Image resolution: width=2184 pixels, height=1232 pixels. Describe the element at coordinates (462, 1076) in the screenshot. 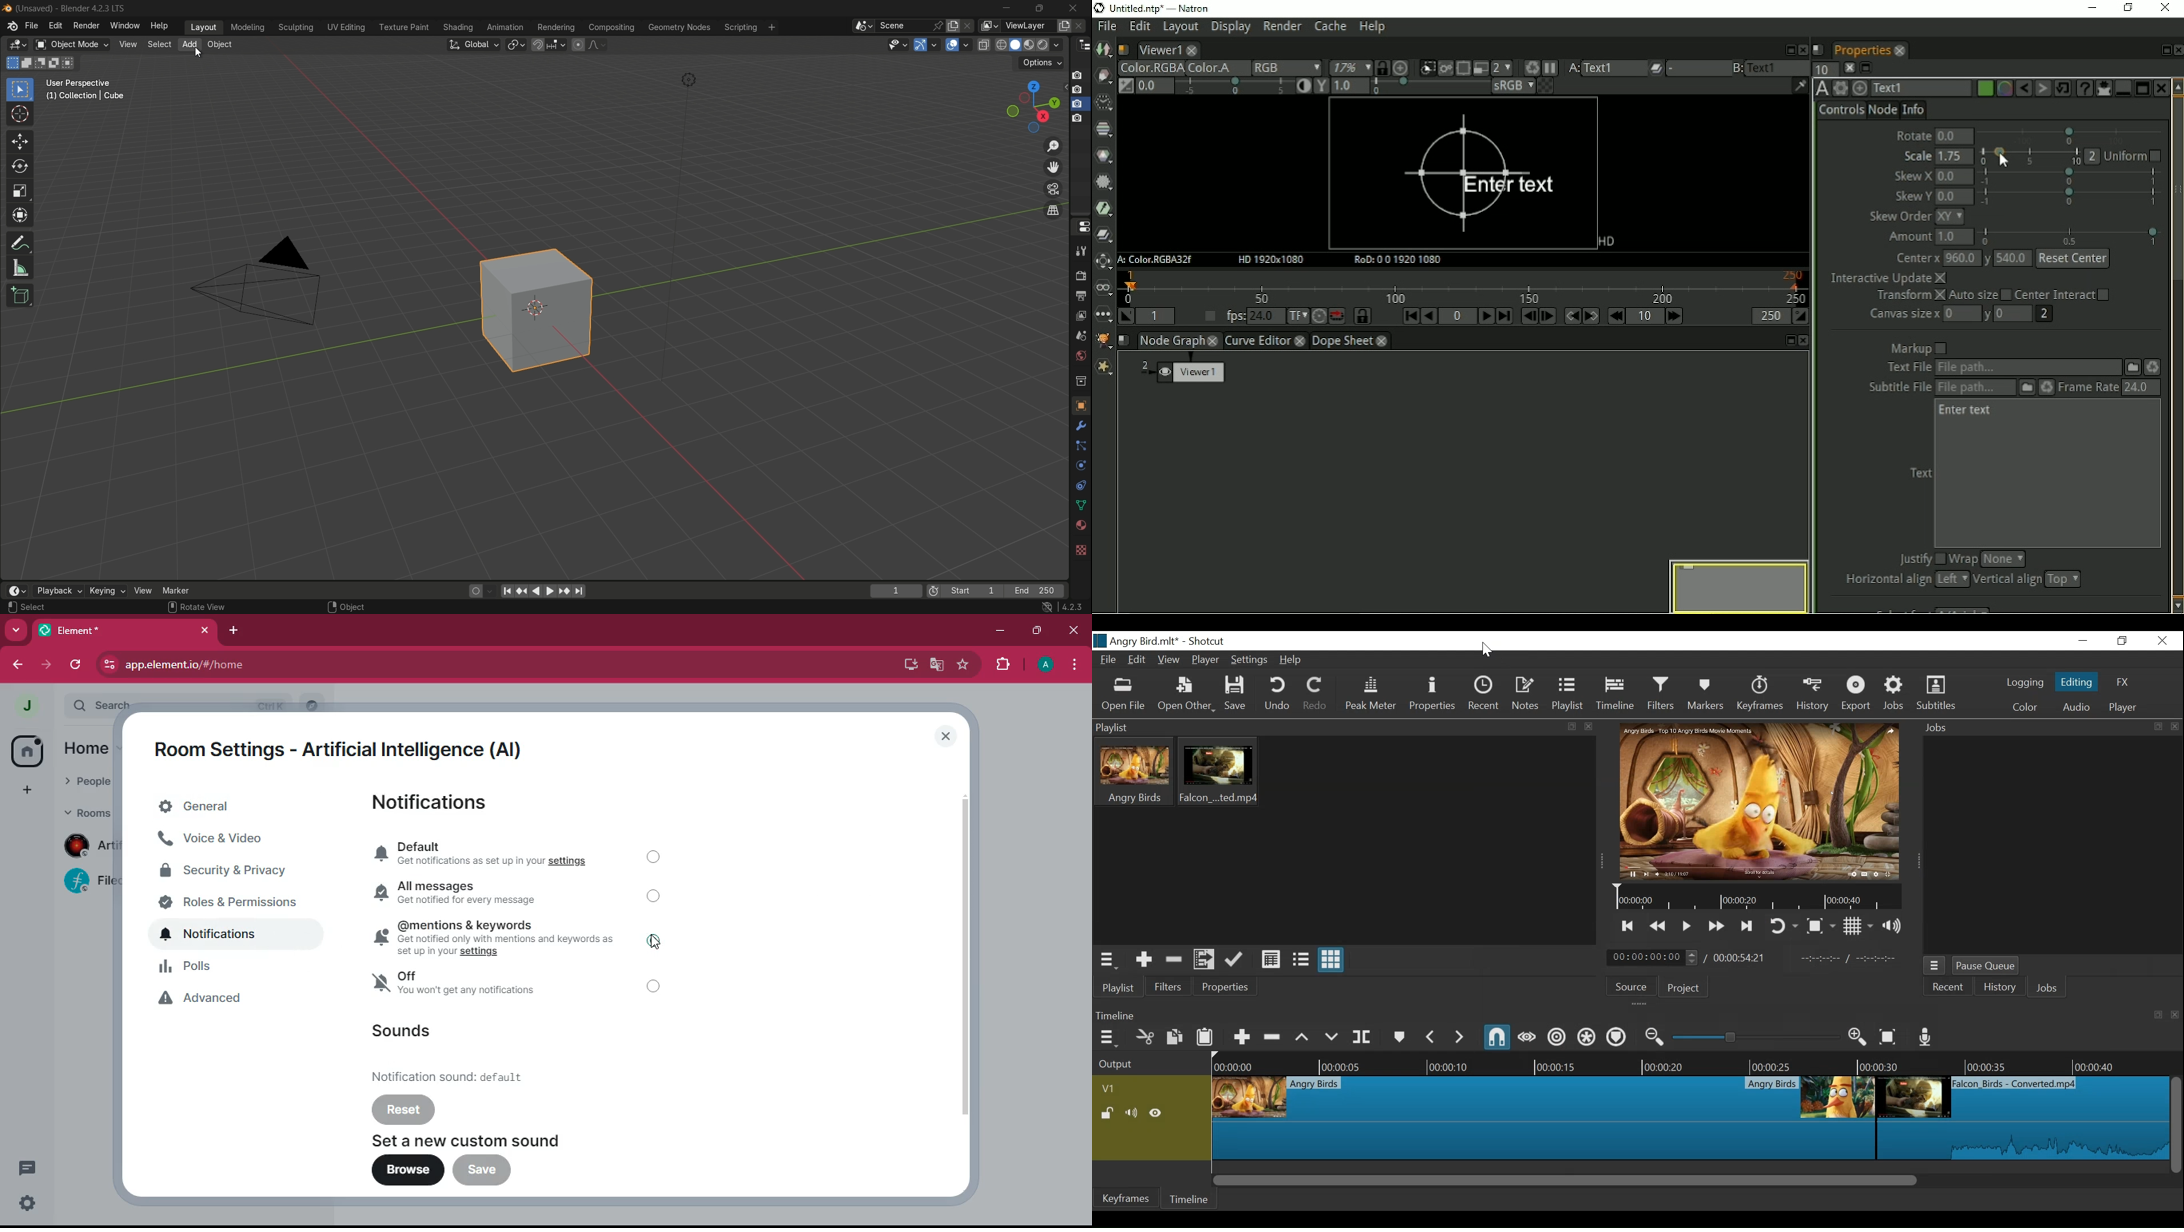

I see `default` at that location.